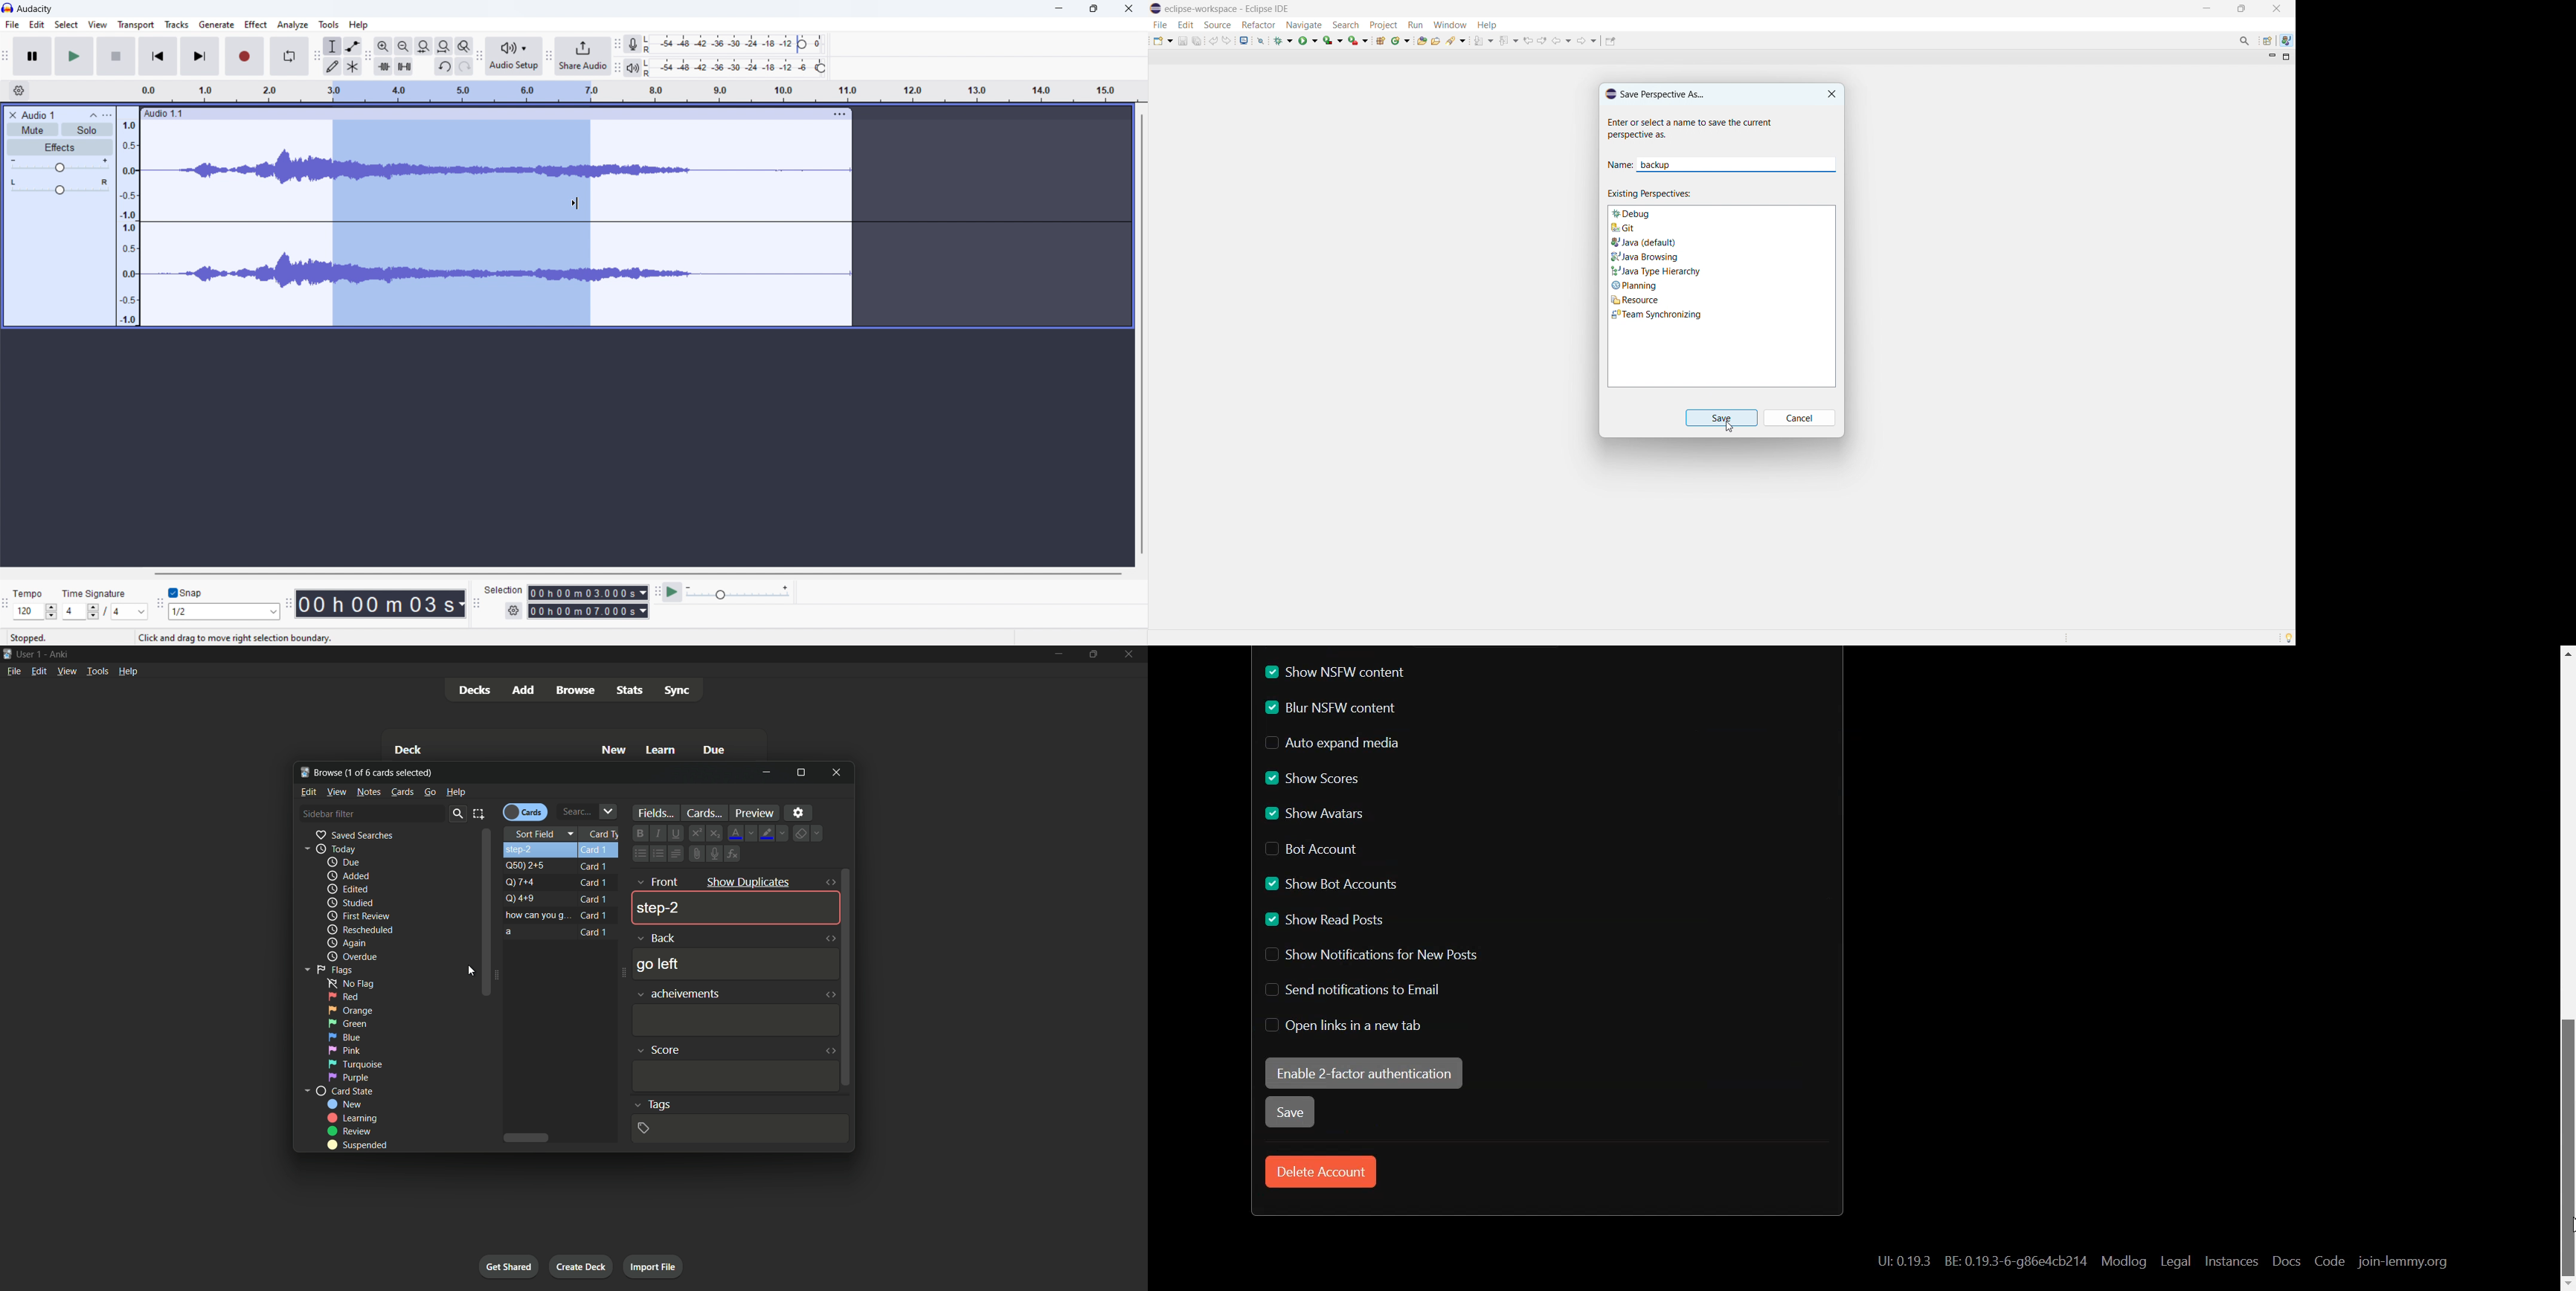 This screenshot has height=1316, width=2576. I want to click on Equations, so click(735, 853).